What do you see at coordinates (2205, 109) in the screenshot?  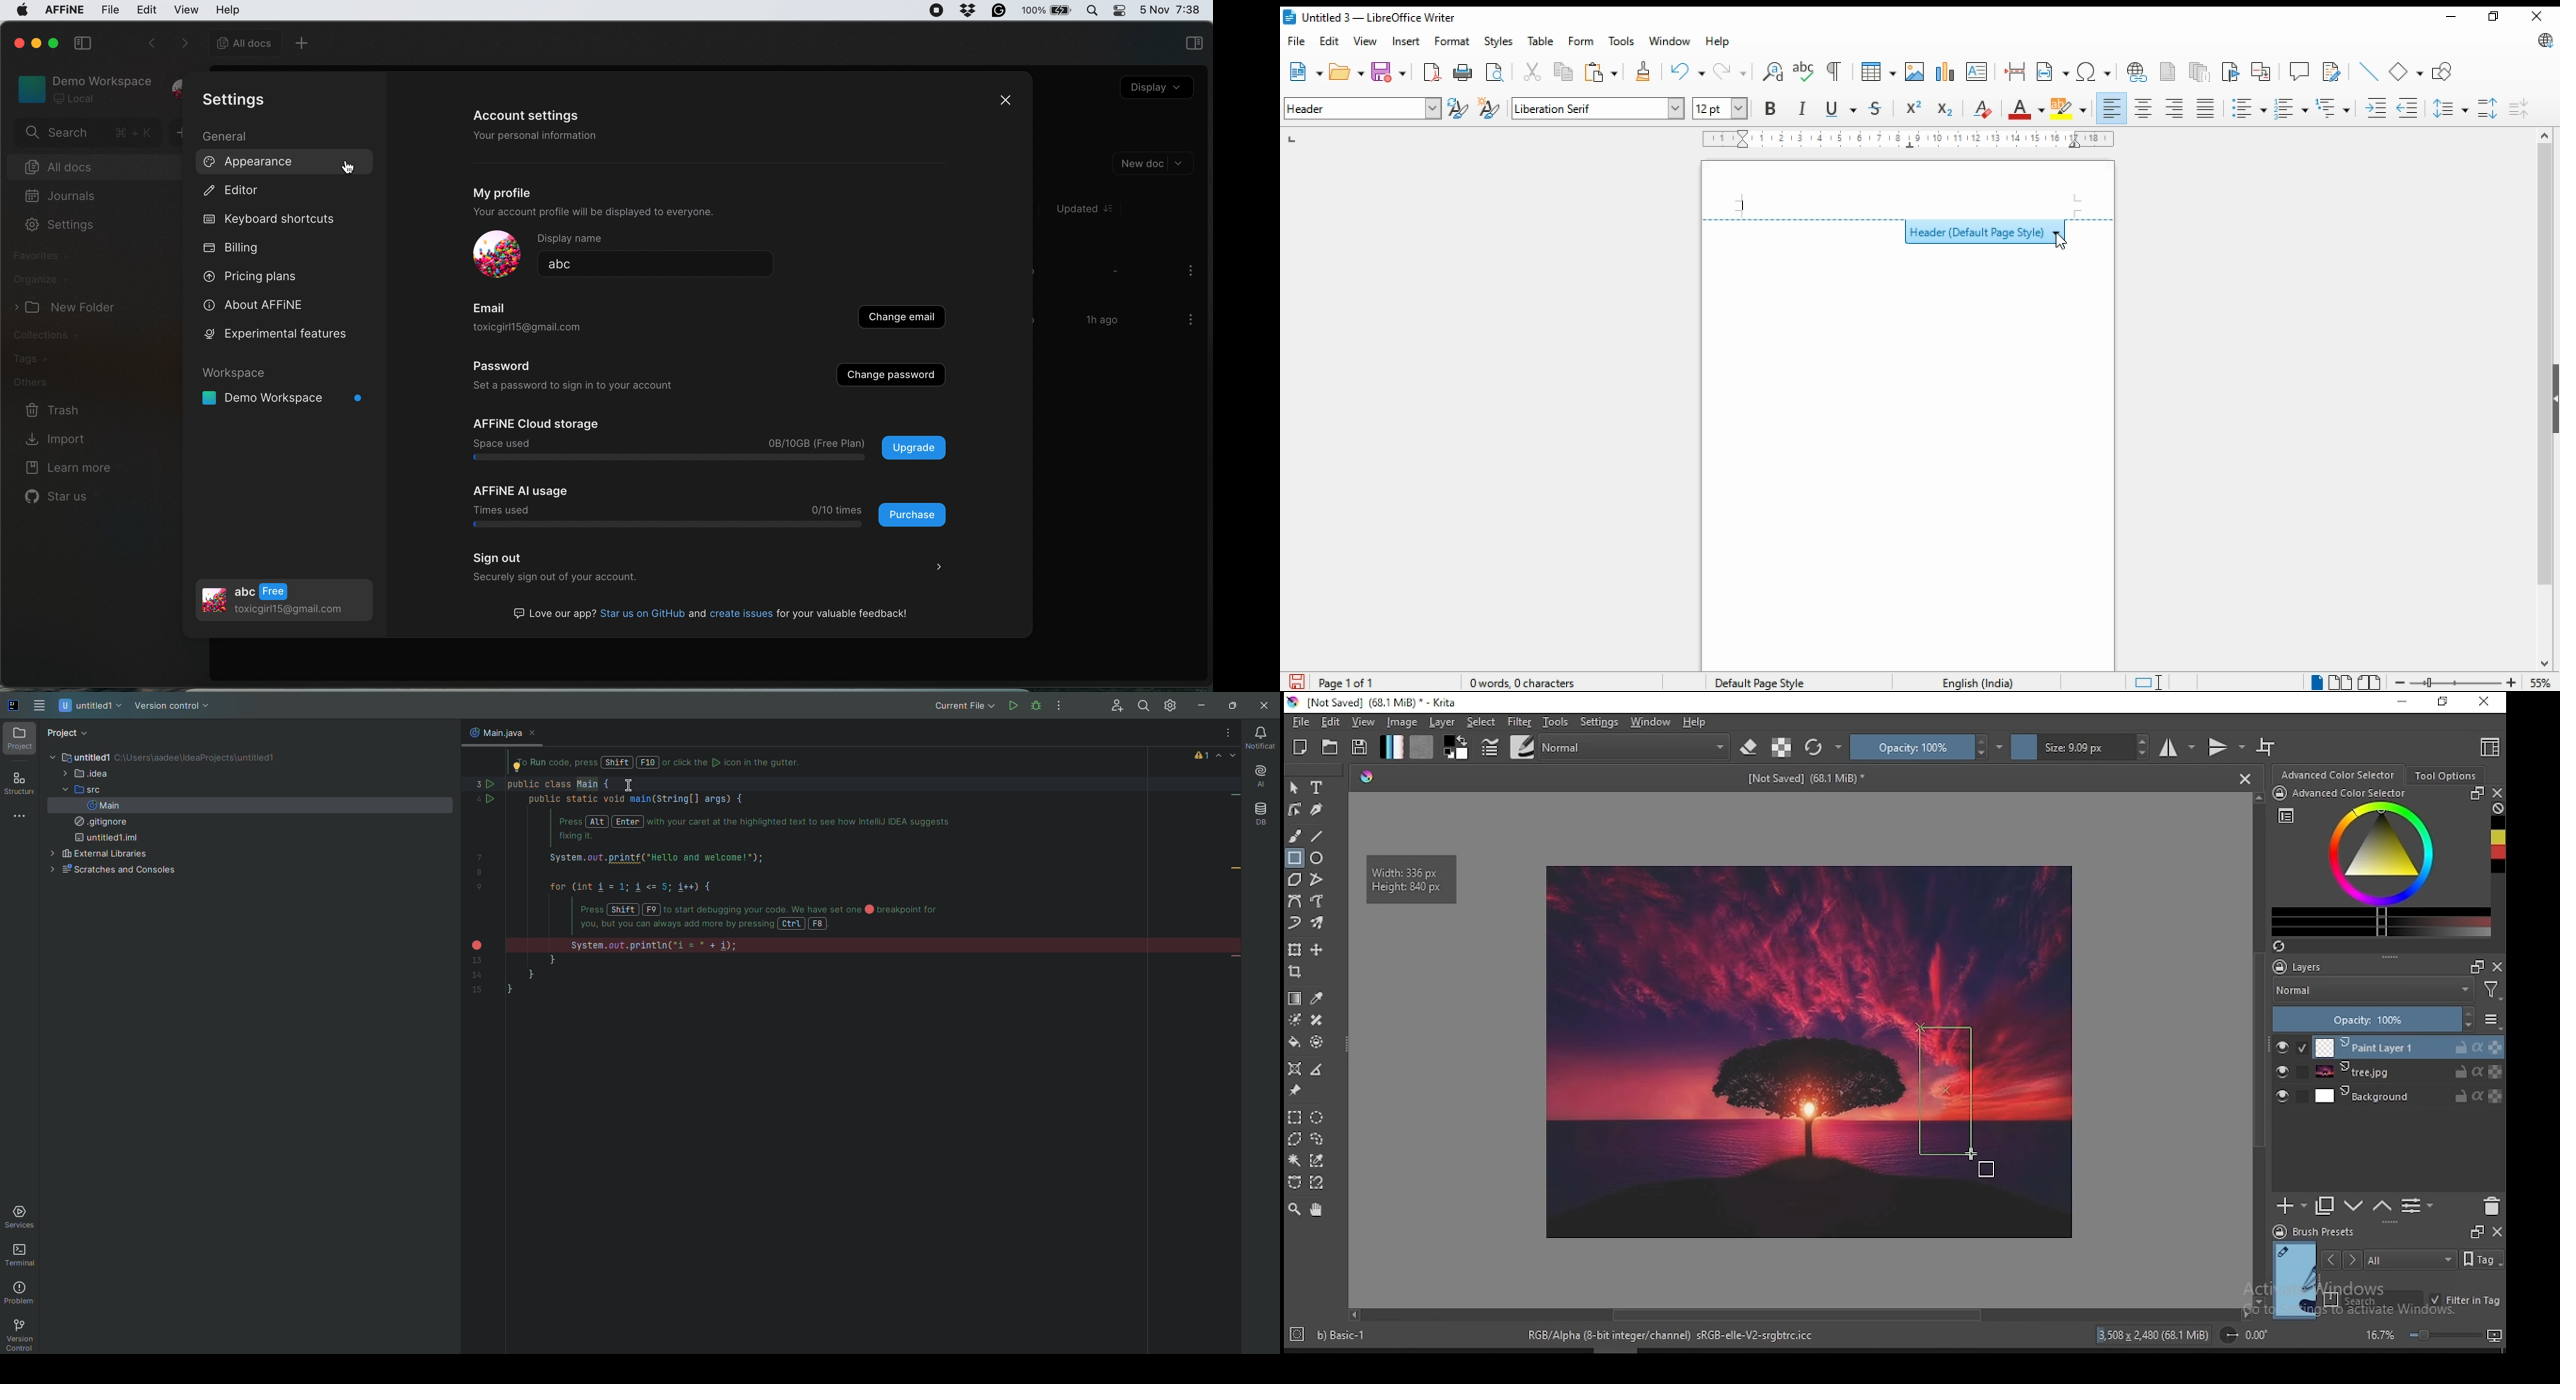 I see `justified` at bounding box center [2205, 109].